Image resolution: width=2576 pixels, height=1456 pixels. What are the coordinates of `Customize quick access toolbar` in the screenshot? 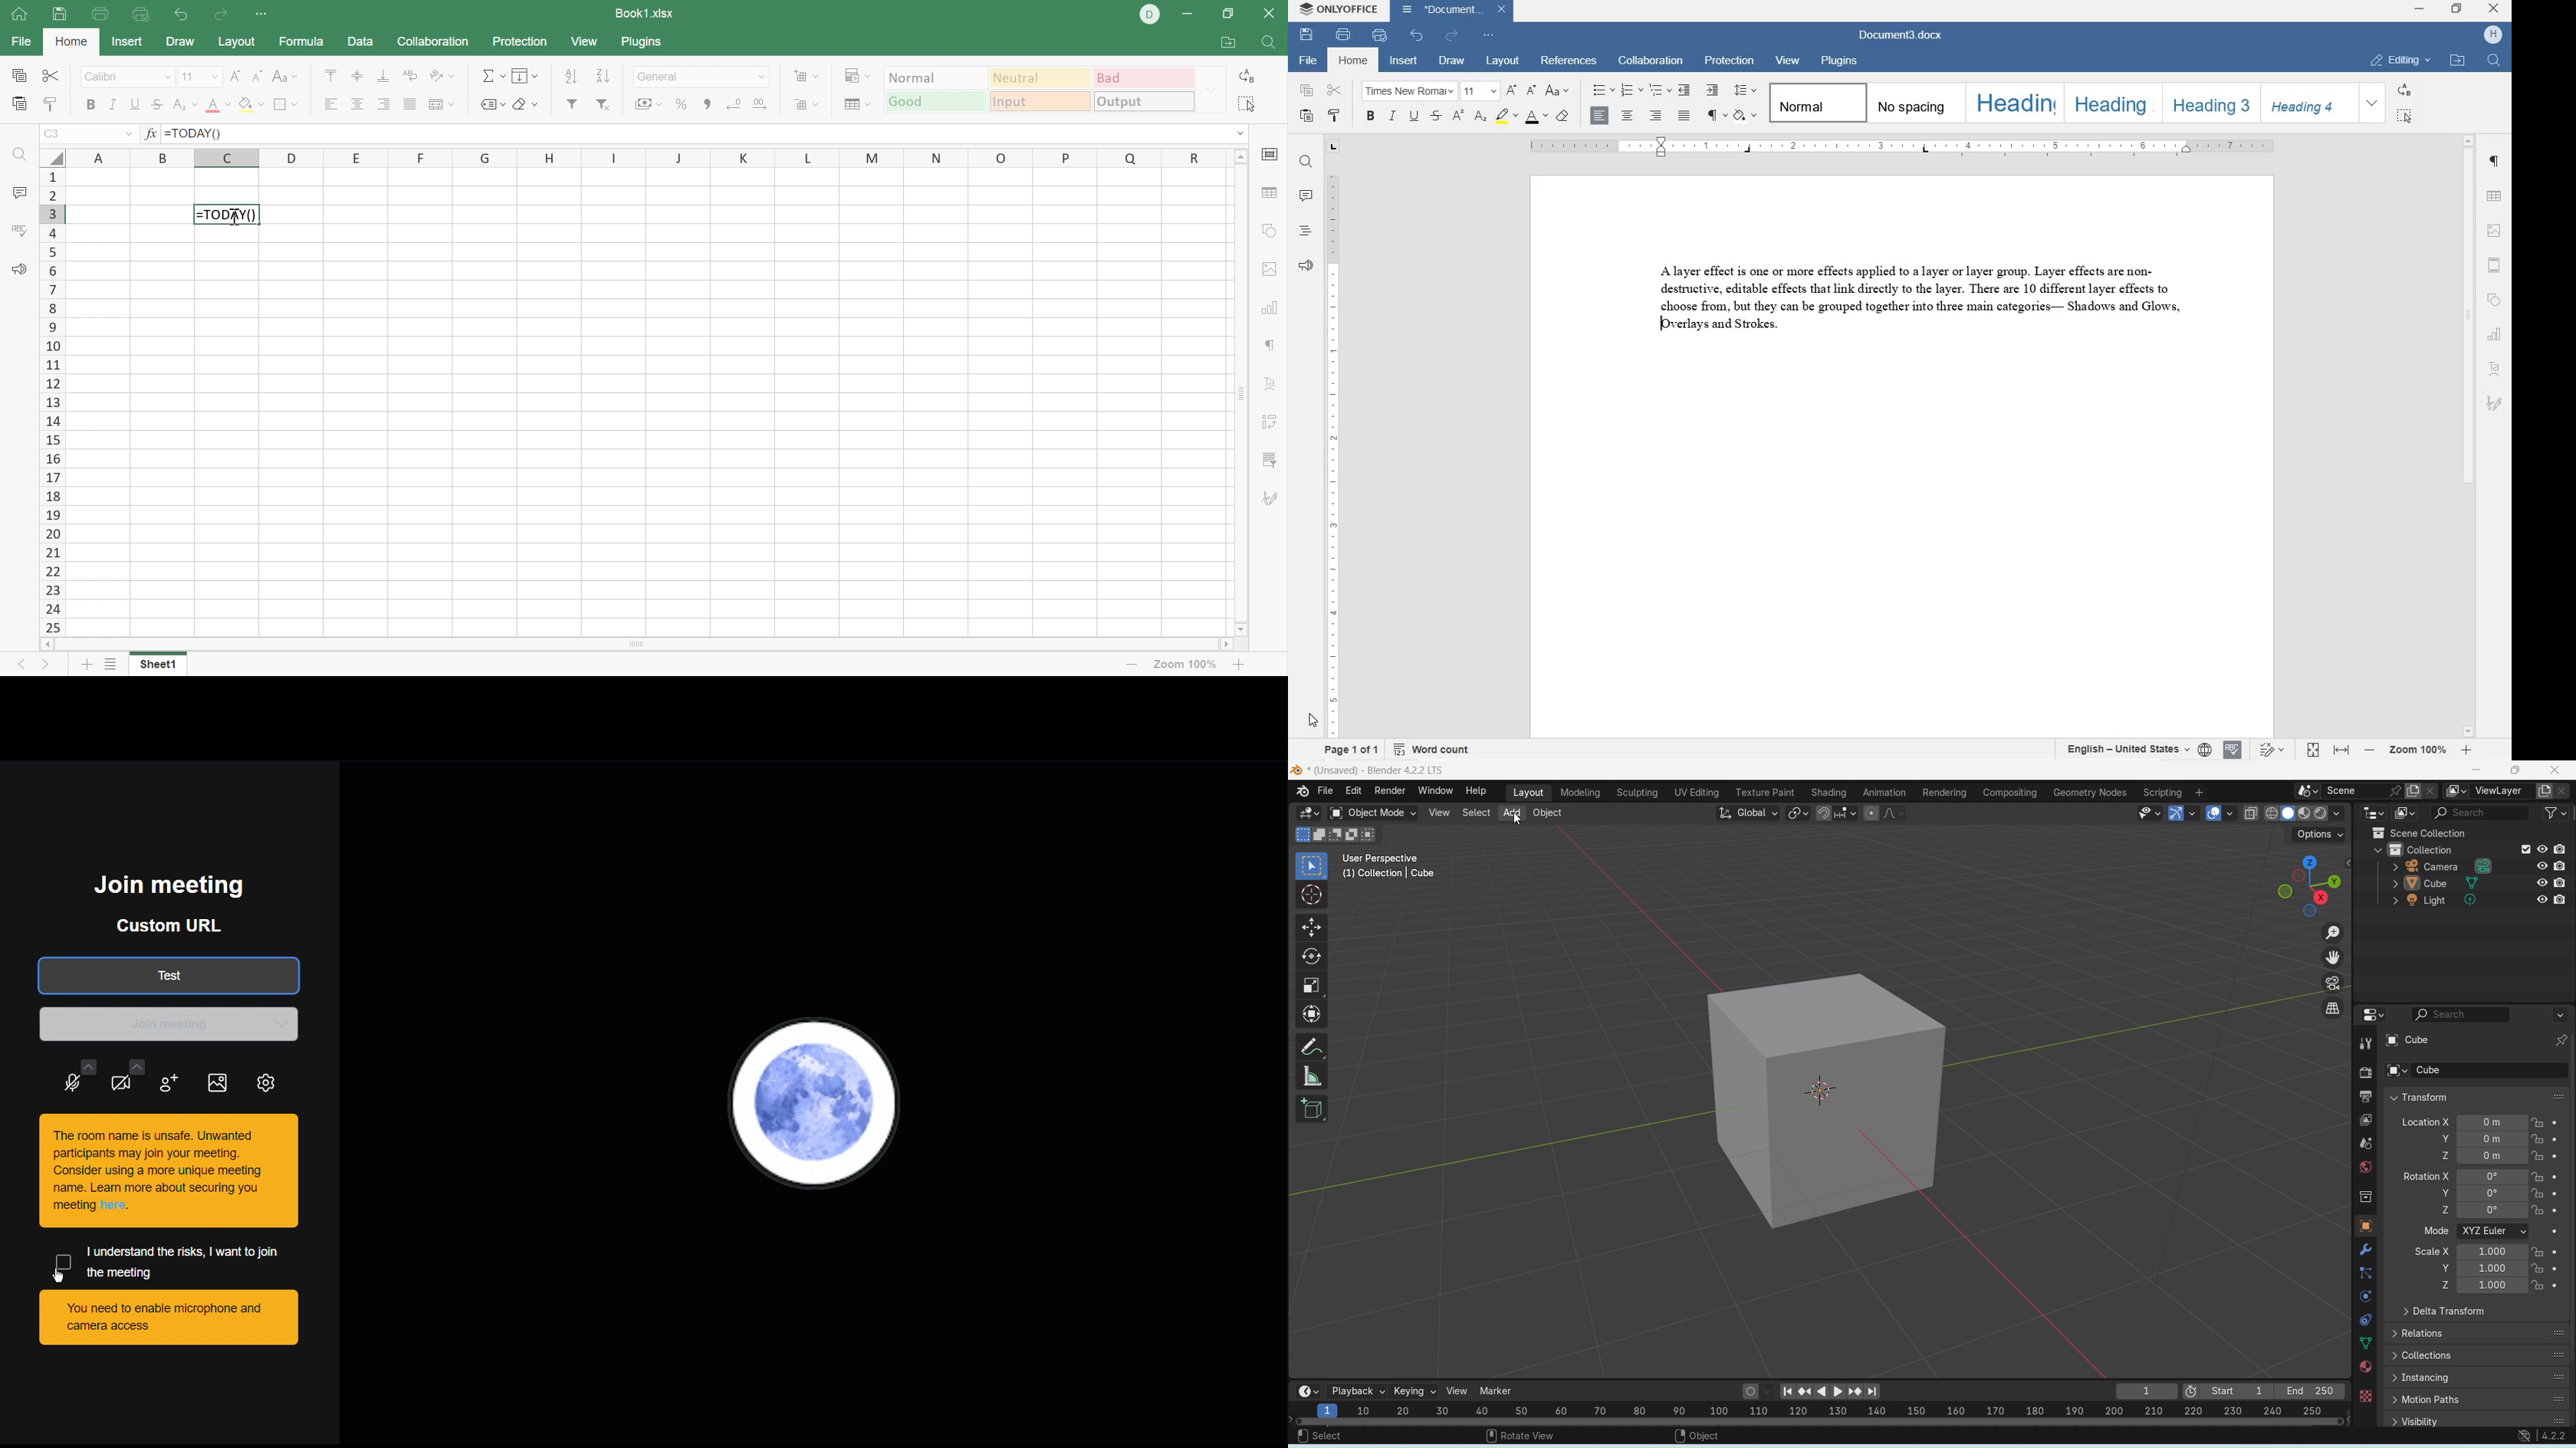 It's located at (264, 15).